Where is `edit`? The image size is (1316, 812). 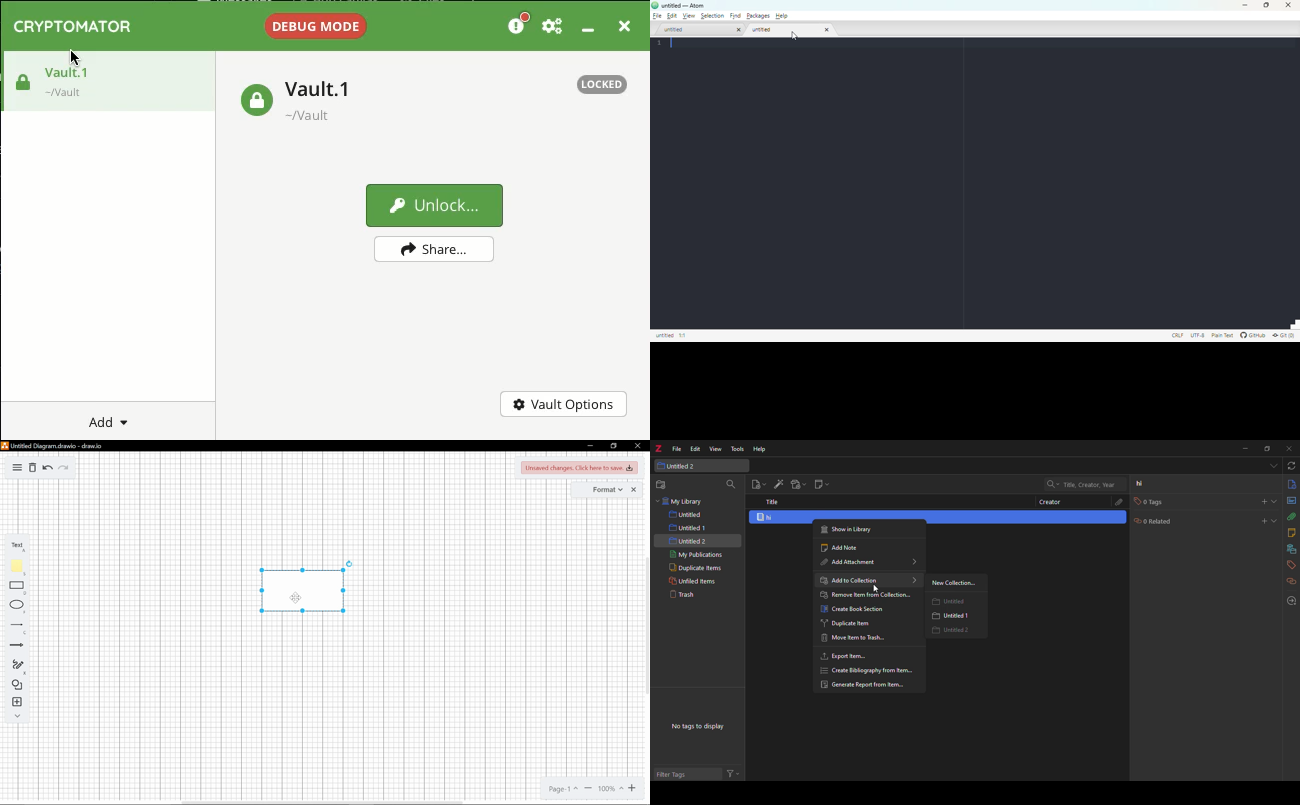
edit is located at coordinates (695, 449).